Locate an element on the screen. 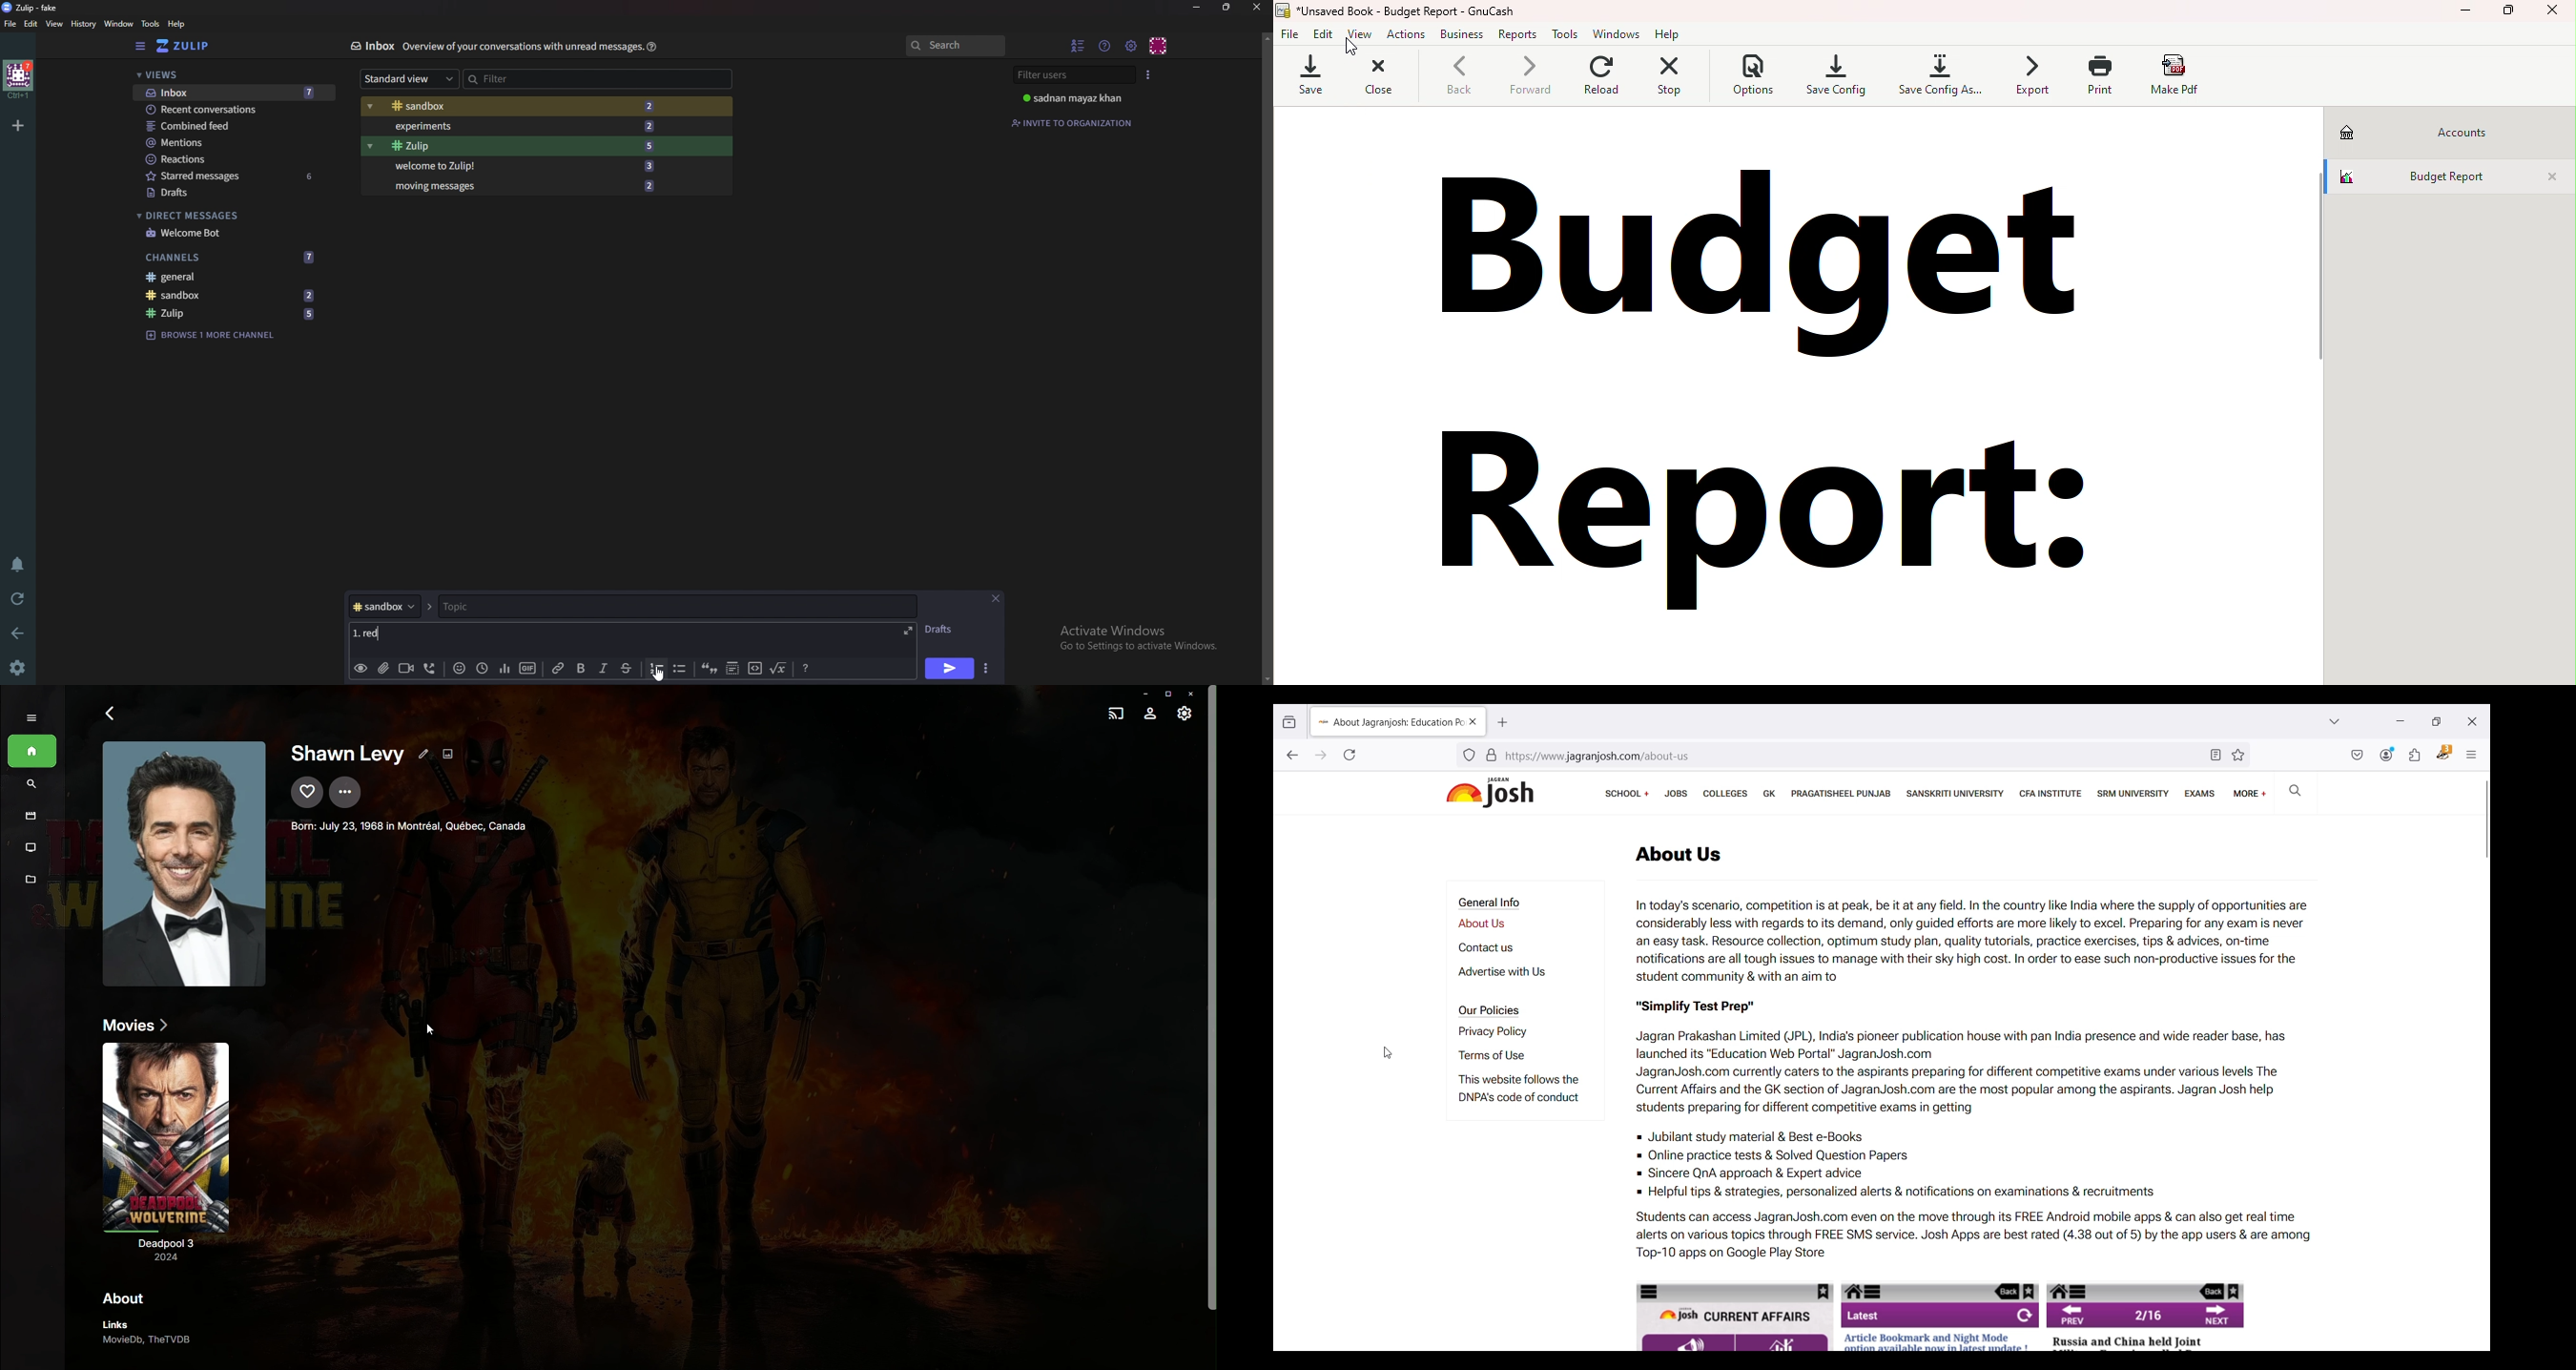 The height and width of the screenshot is (1372, 2576). Zulip is located at coordinates (520, 146).